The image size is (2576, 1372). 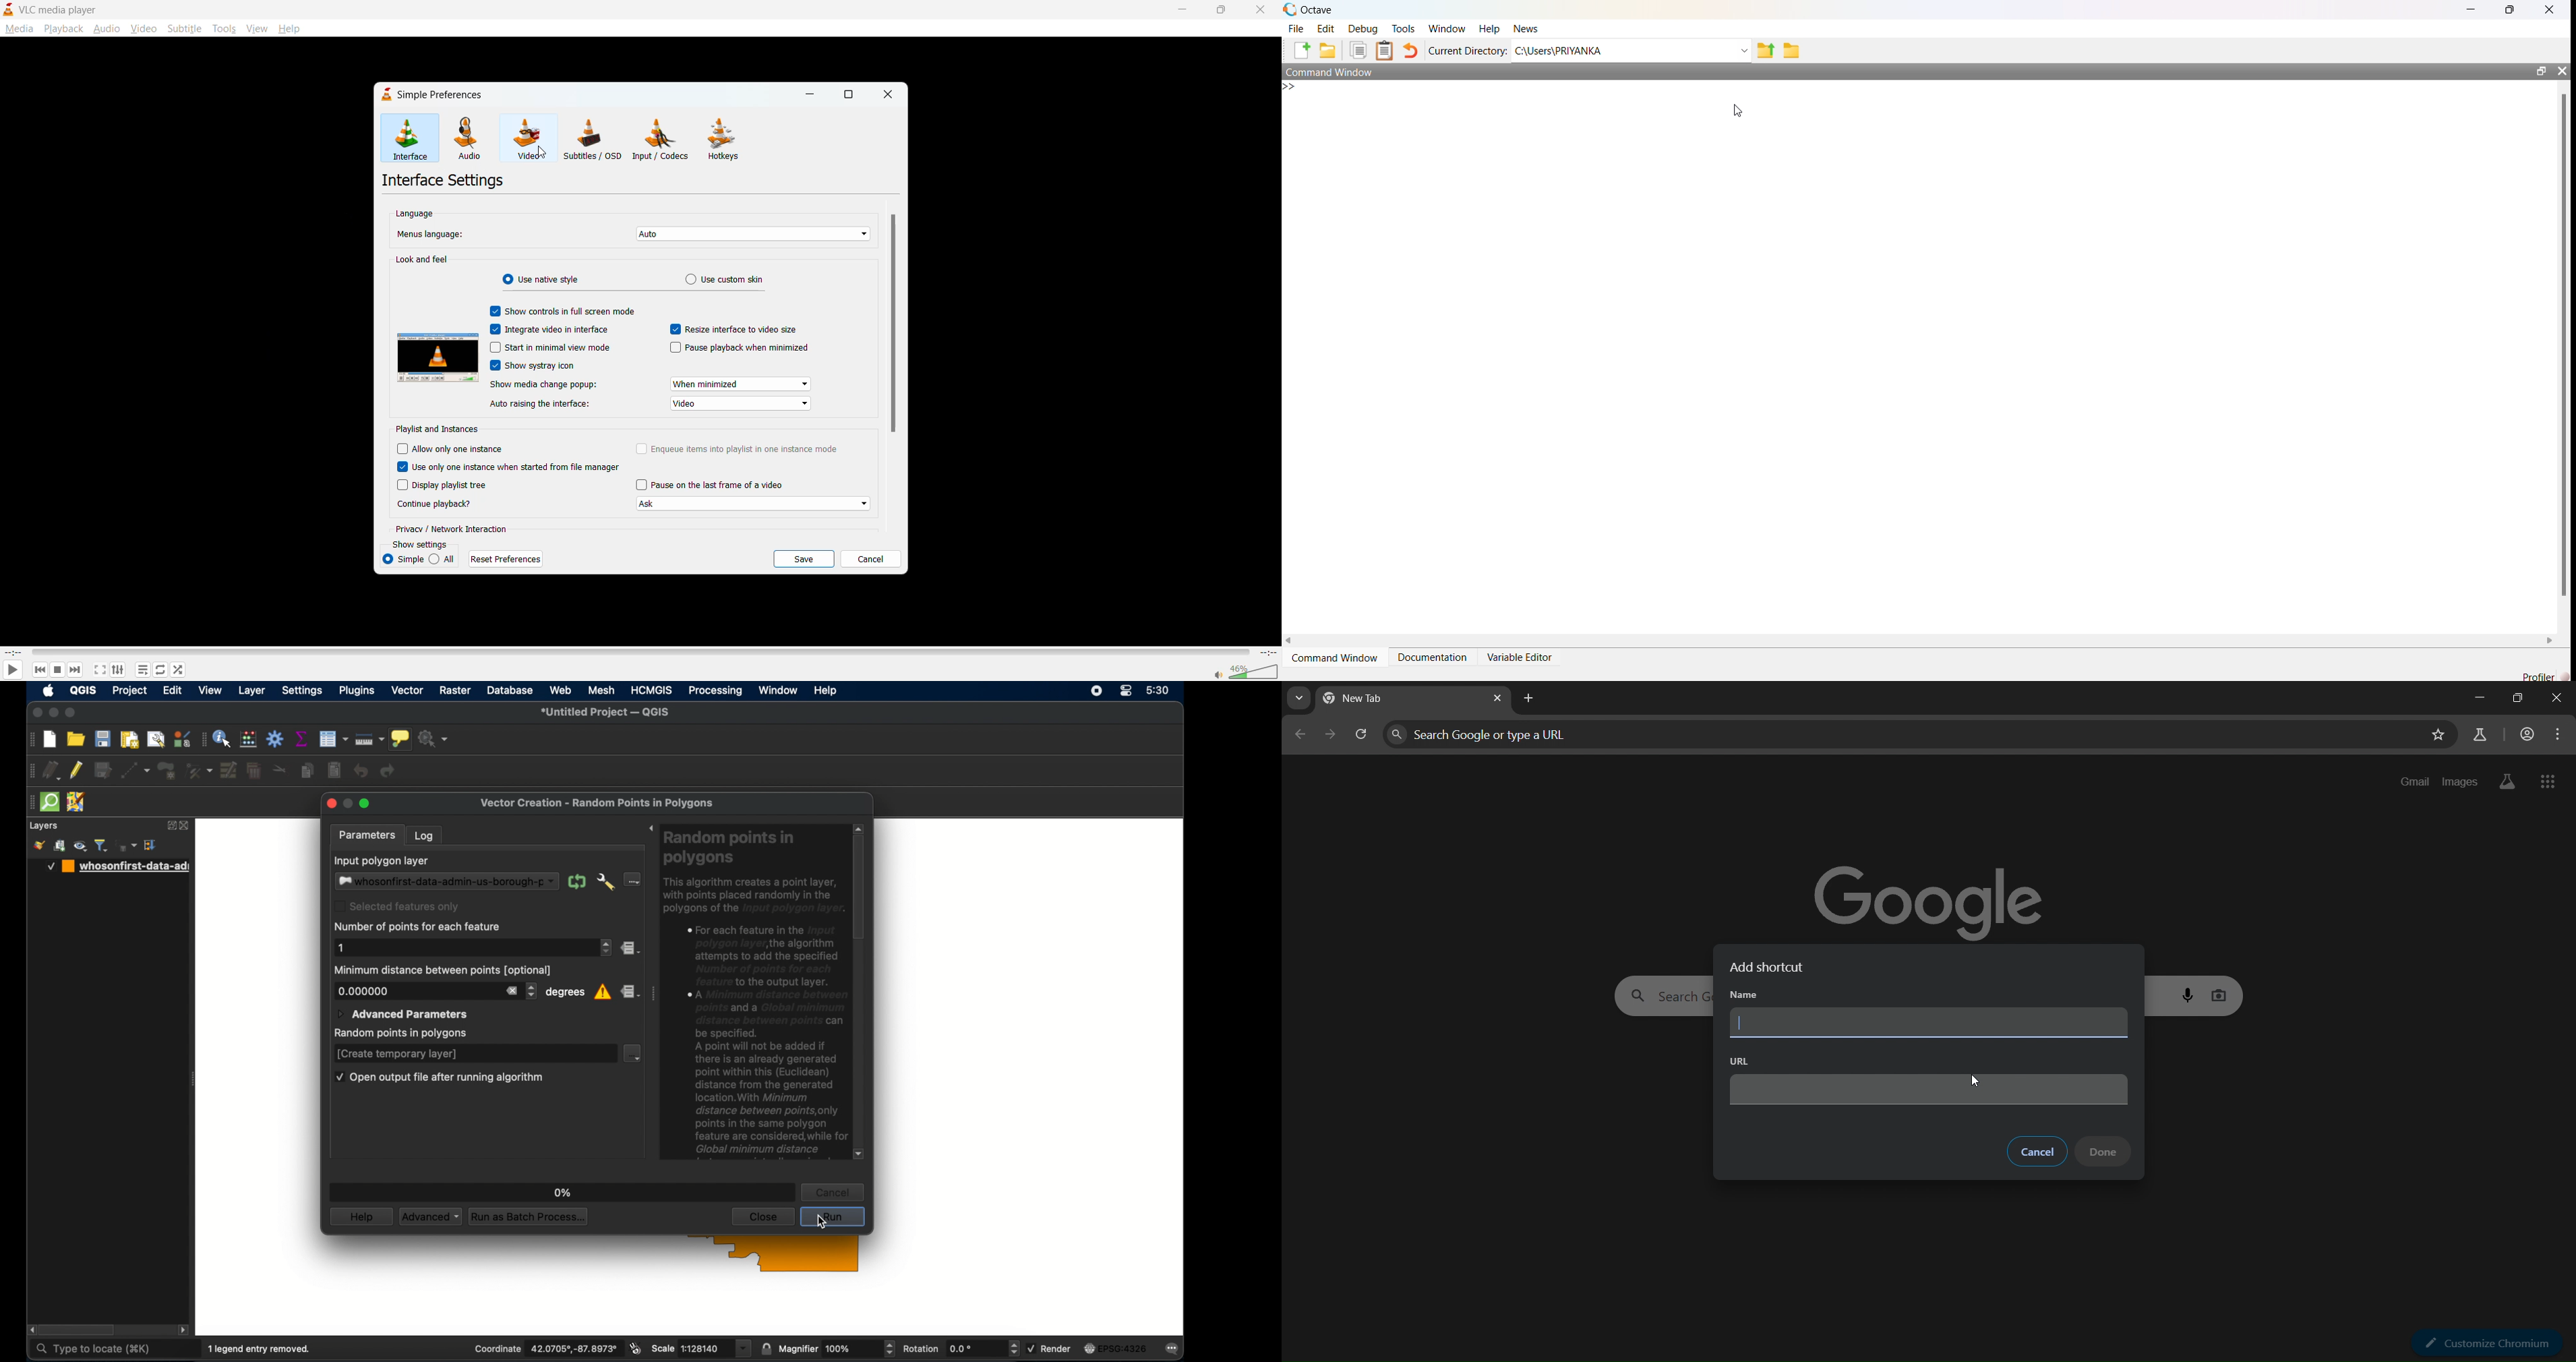 I want to click on open project, so click(x=76, y=738).